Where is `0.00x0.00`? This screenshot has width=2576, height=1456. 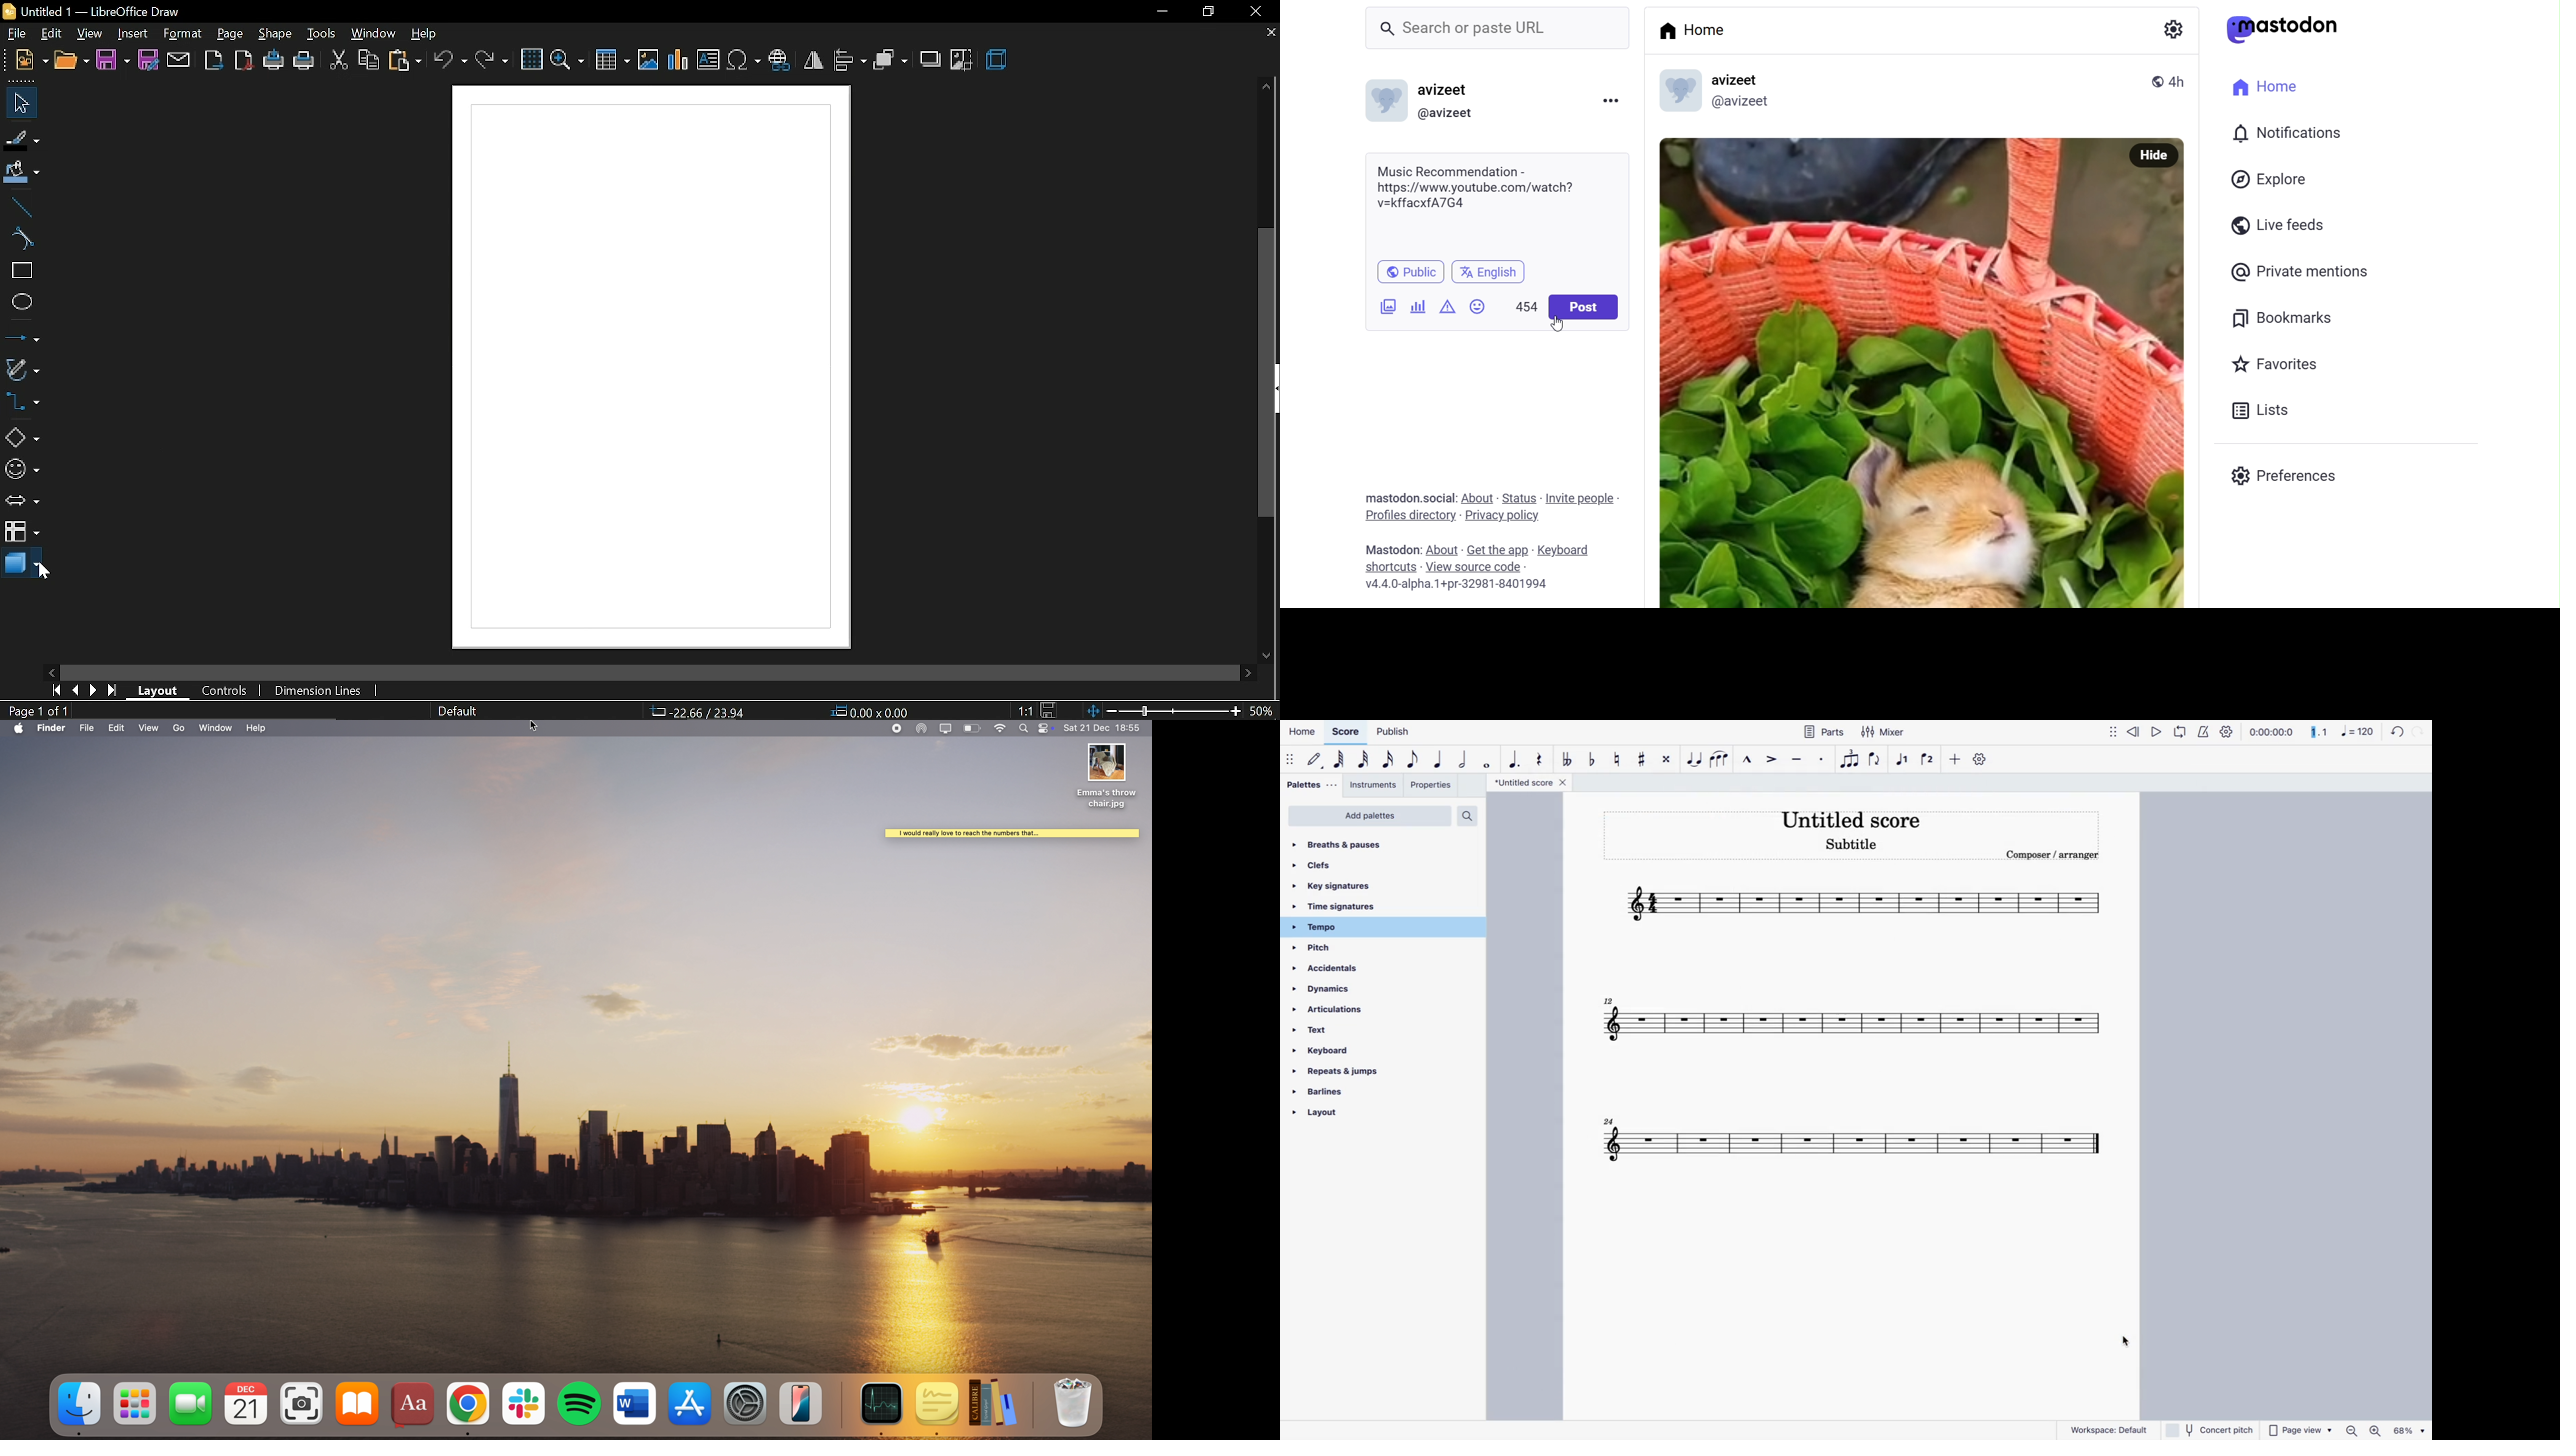 0.00x0.00 is located at coordinates (874, 712).